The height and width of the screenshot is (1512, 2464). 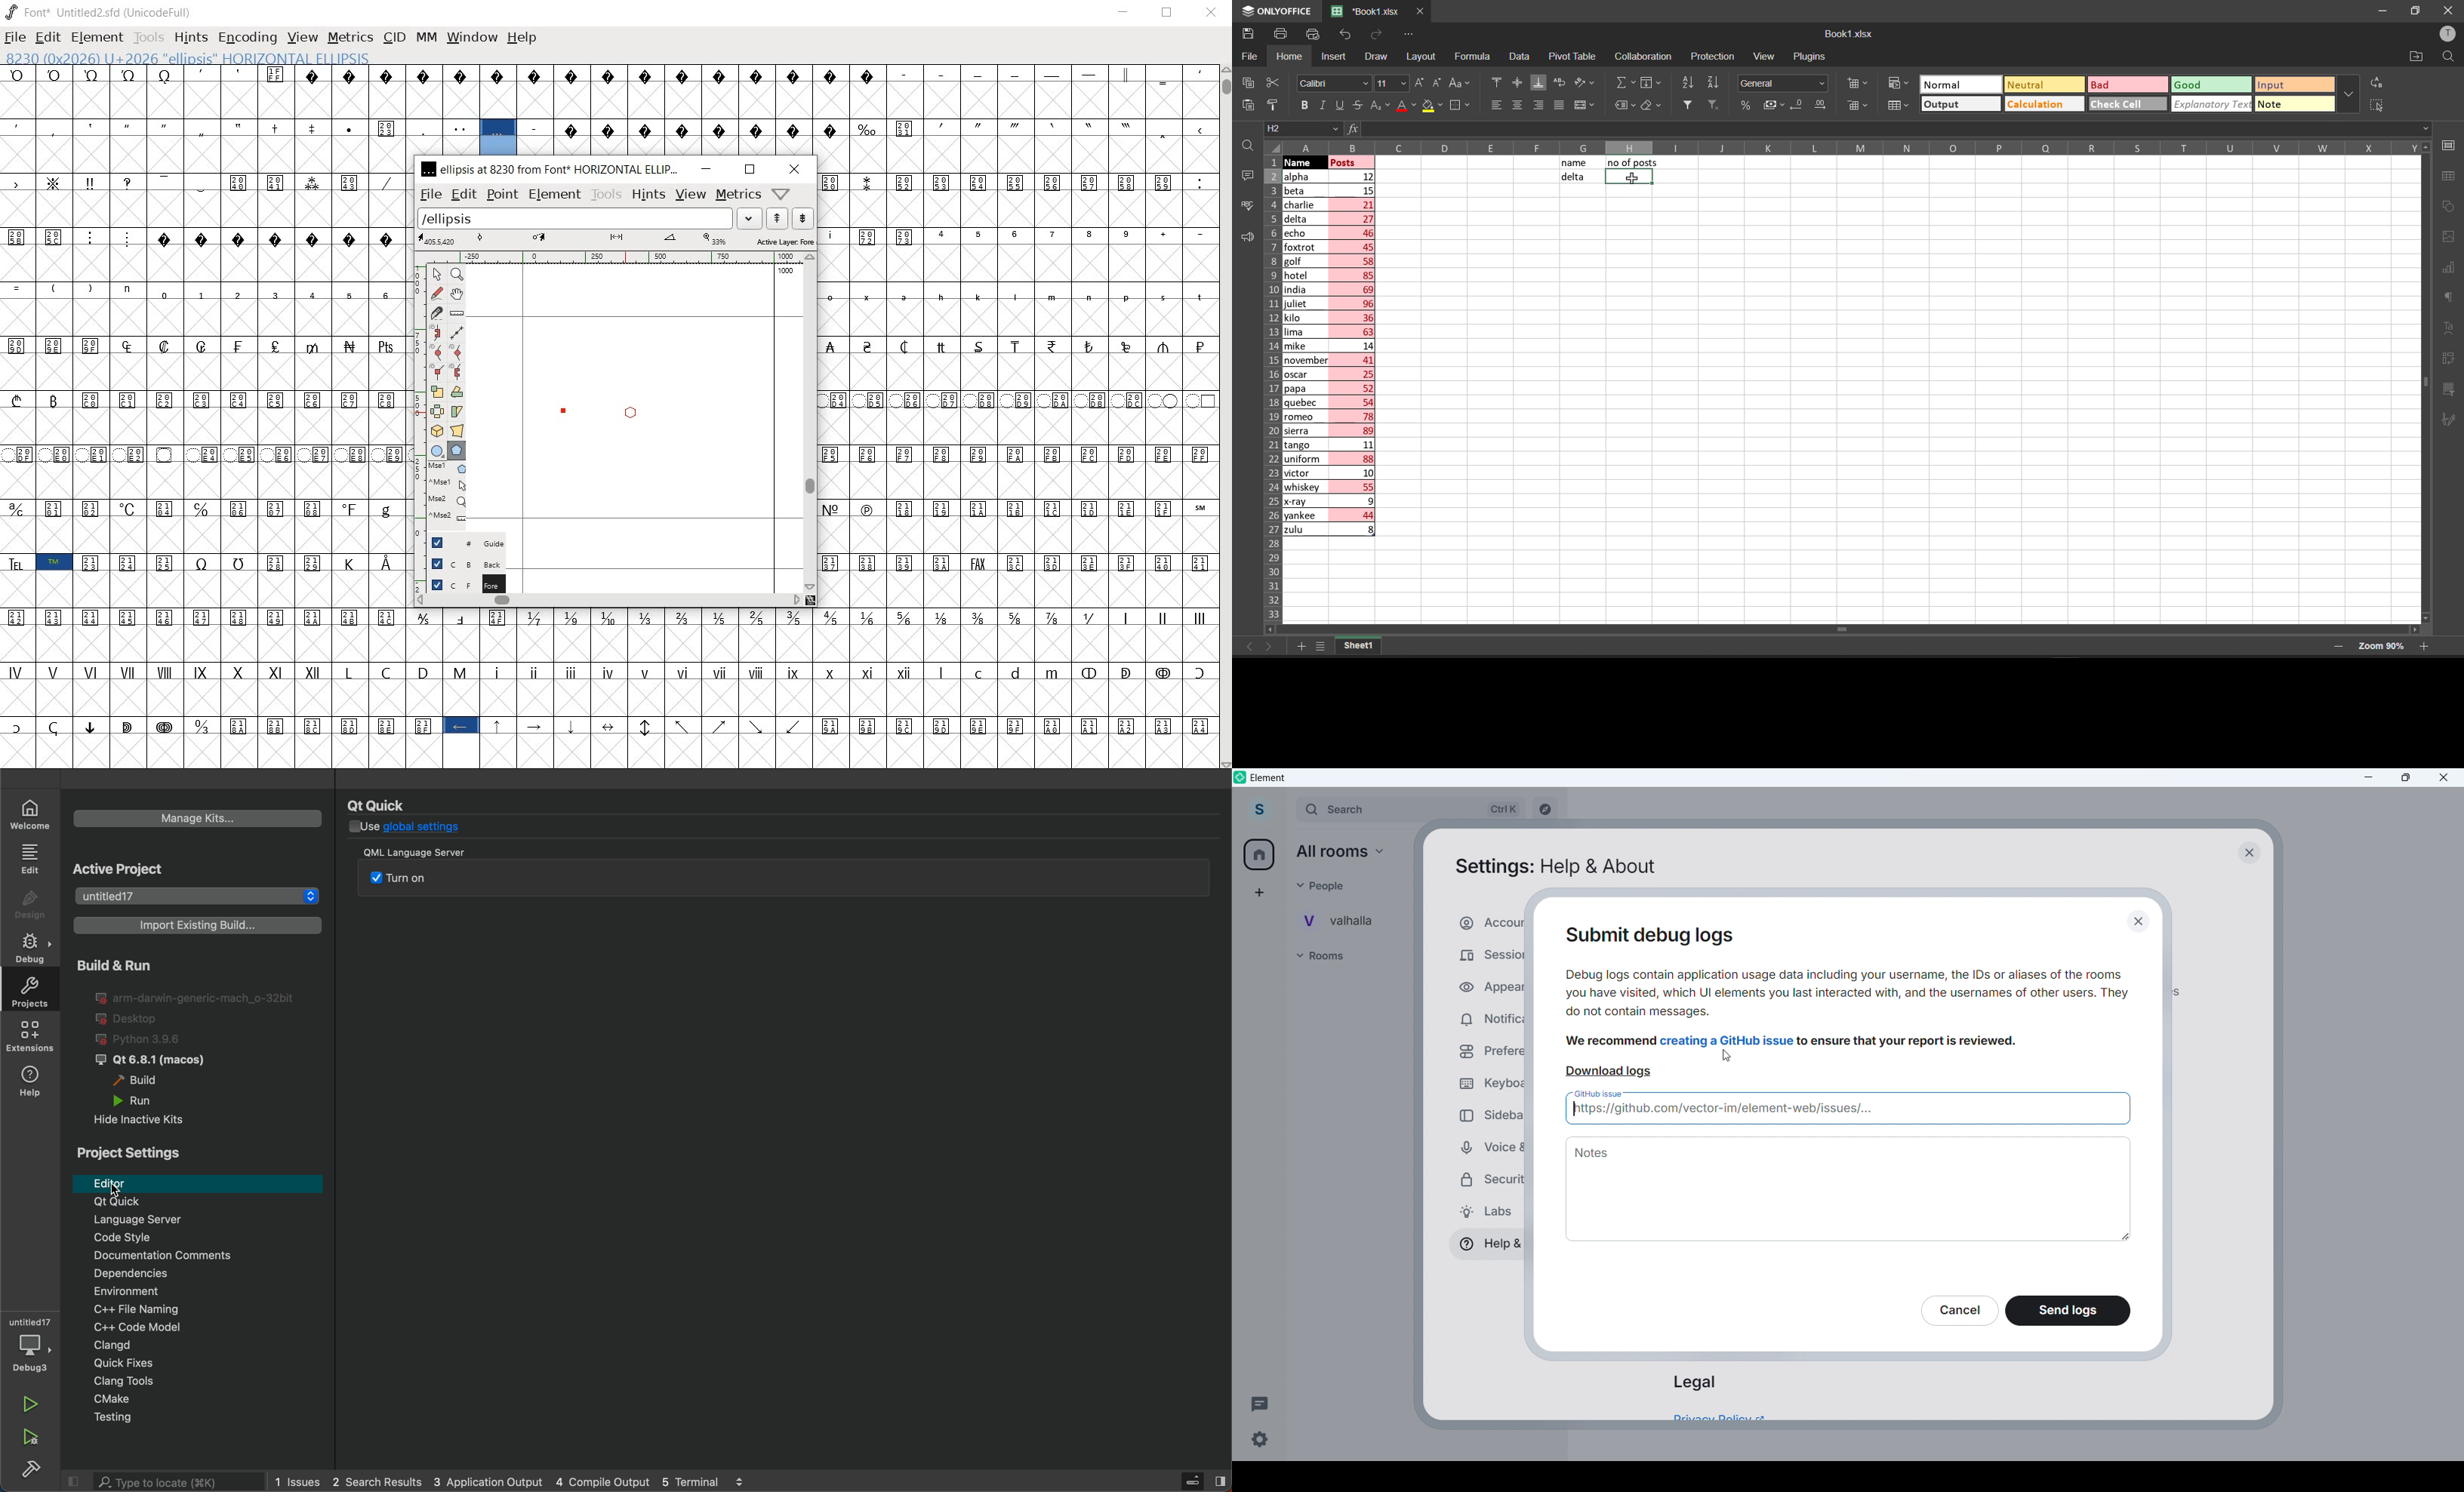 What do you see at coordinates (648, 194) in the screenshot?
I see `hints` at bounding box center [648, 194].